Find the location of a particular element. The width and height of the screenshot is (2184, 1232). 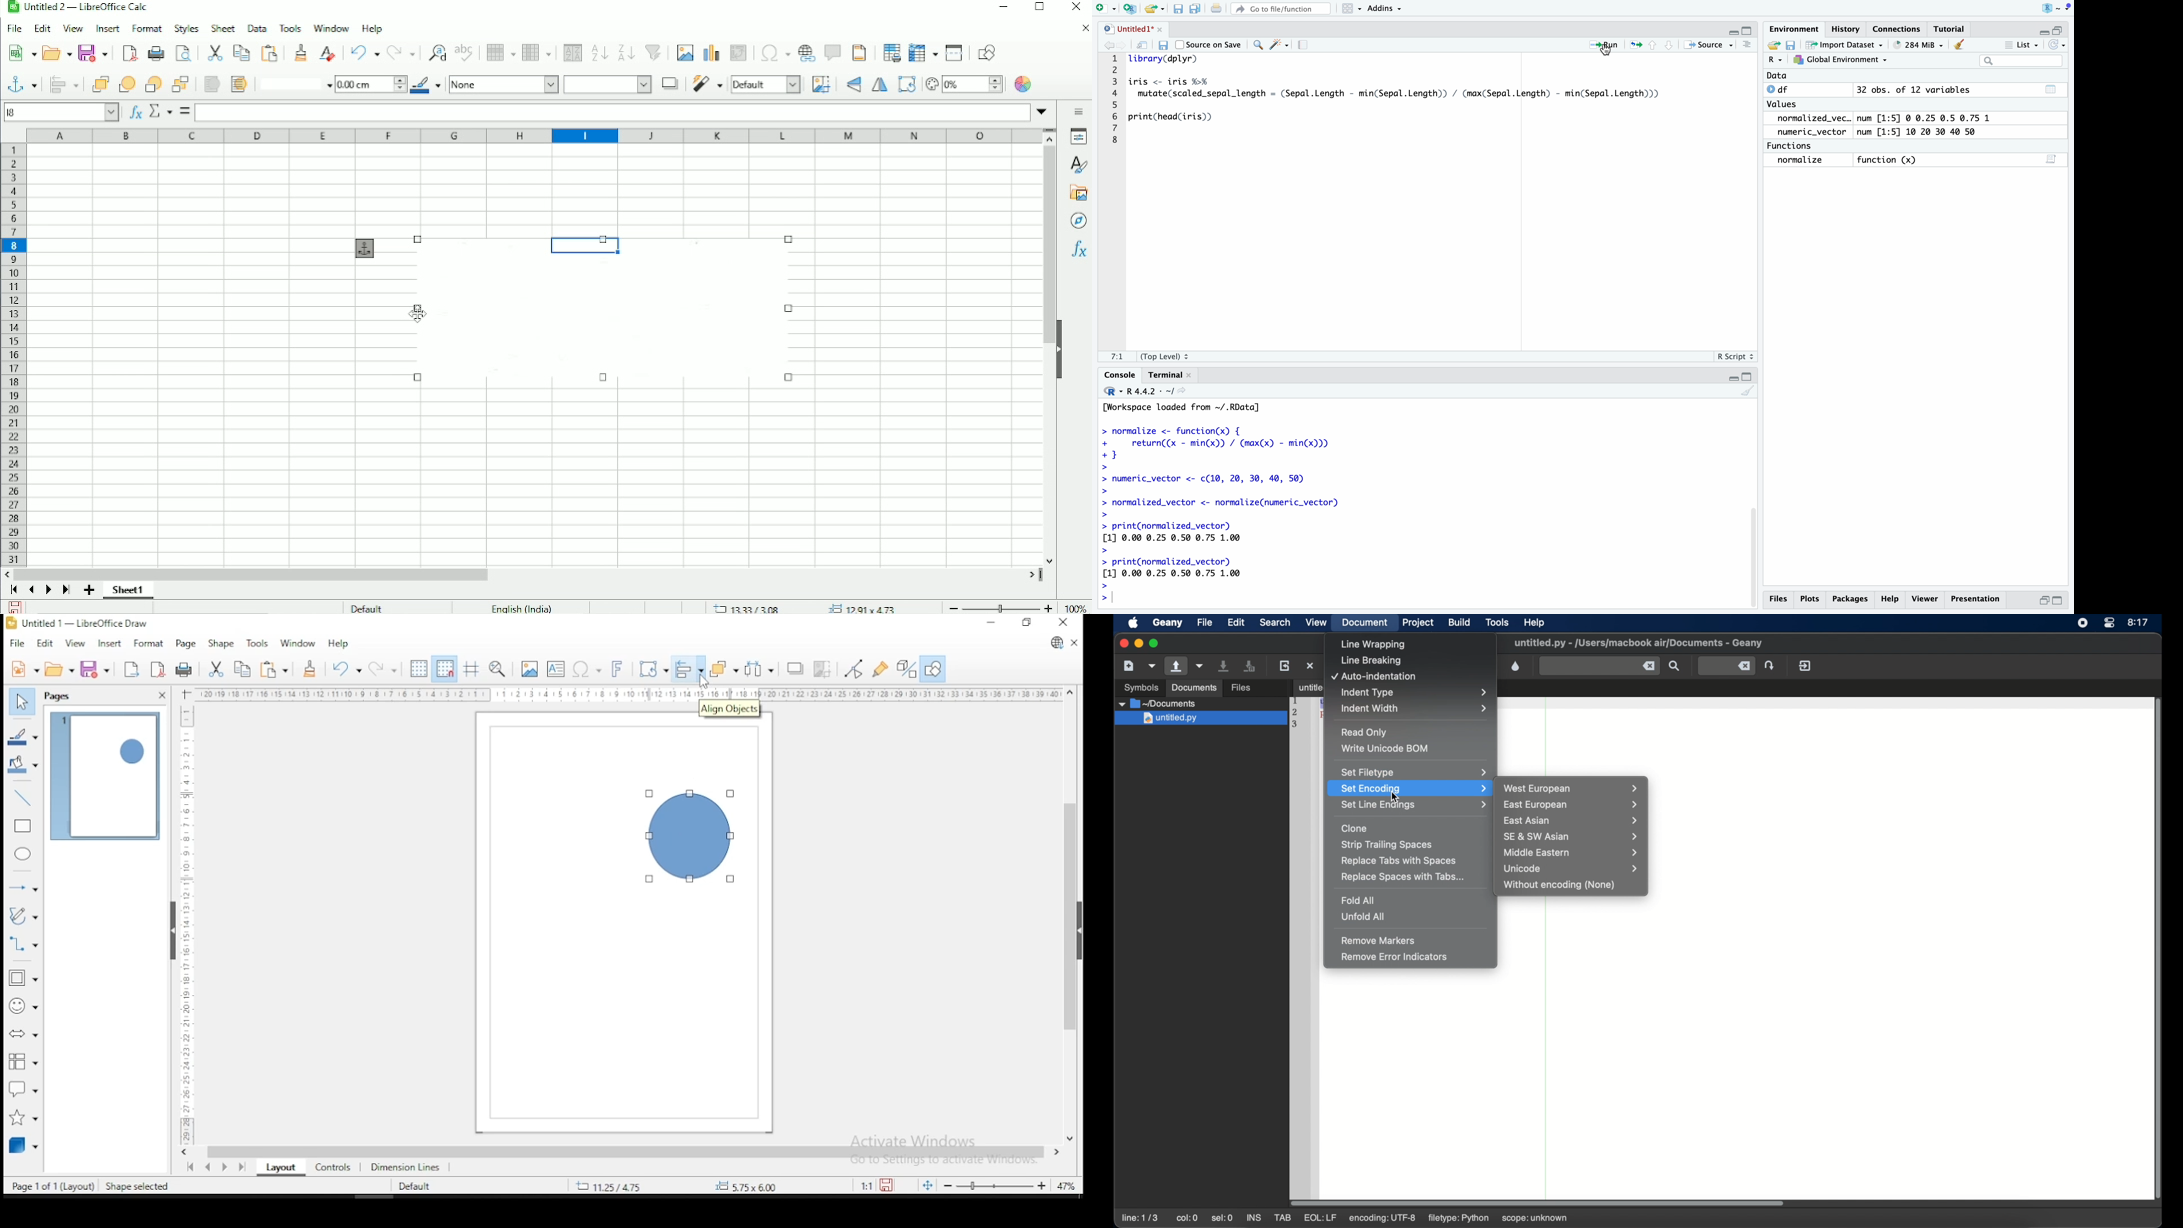

Front is located at coordinates (1125, 45).